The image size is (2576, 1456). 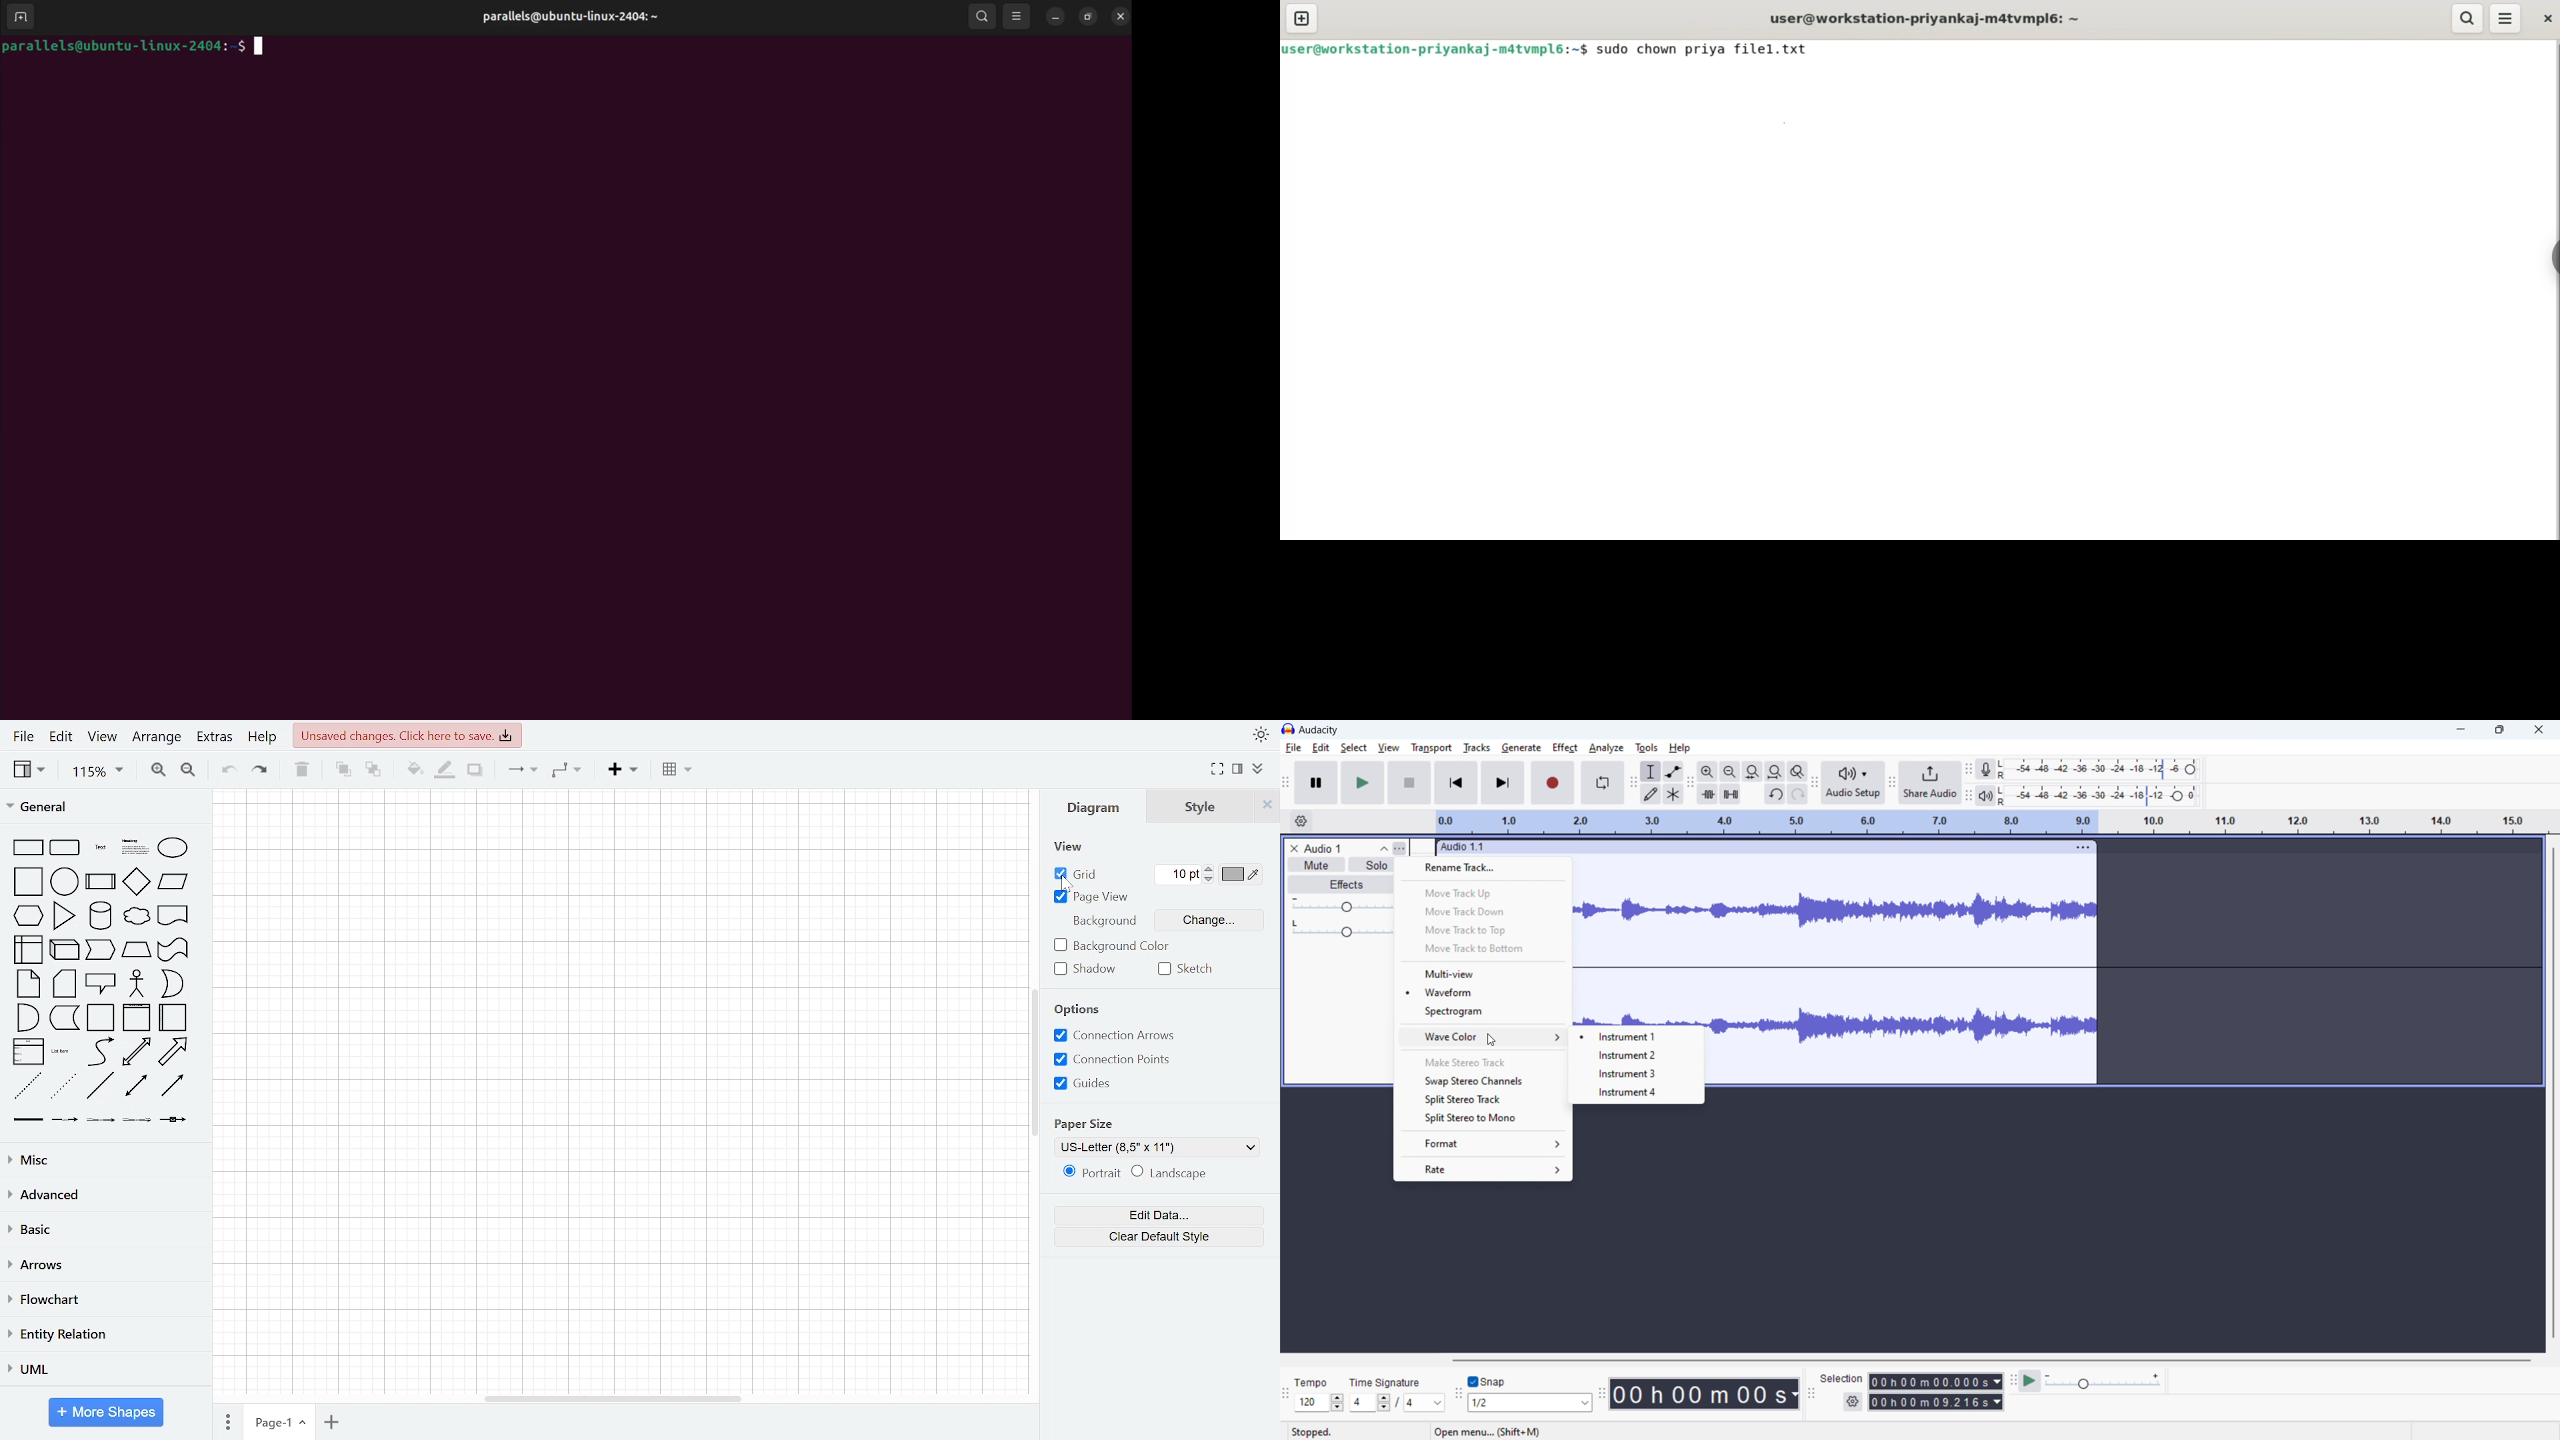 I want to click on change background, so click(x=1206, y=919).